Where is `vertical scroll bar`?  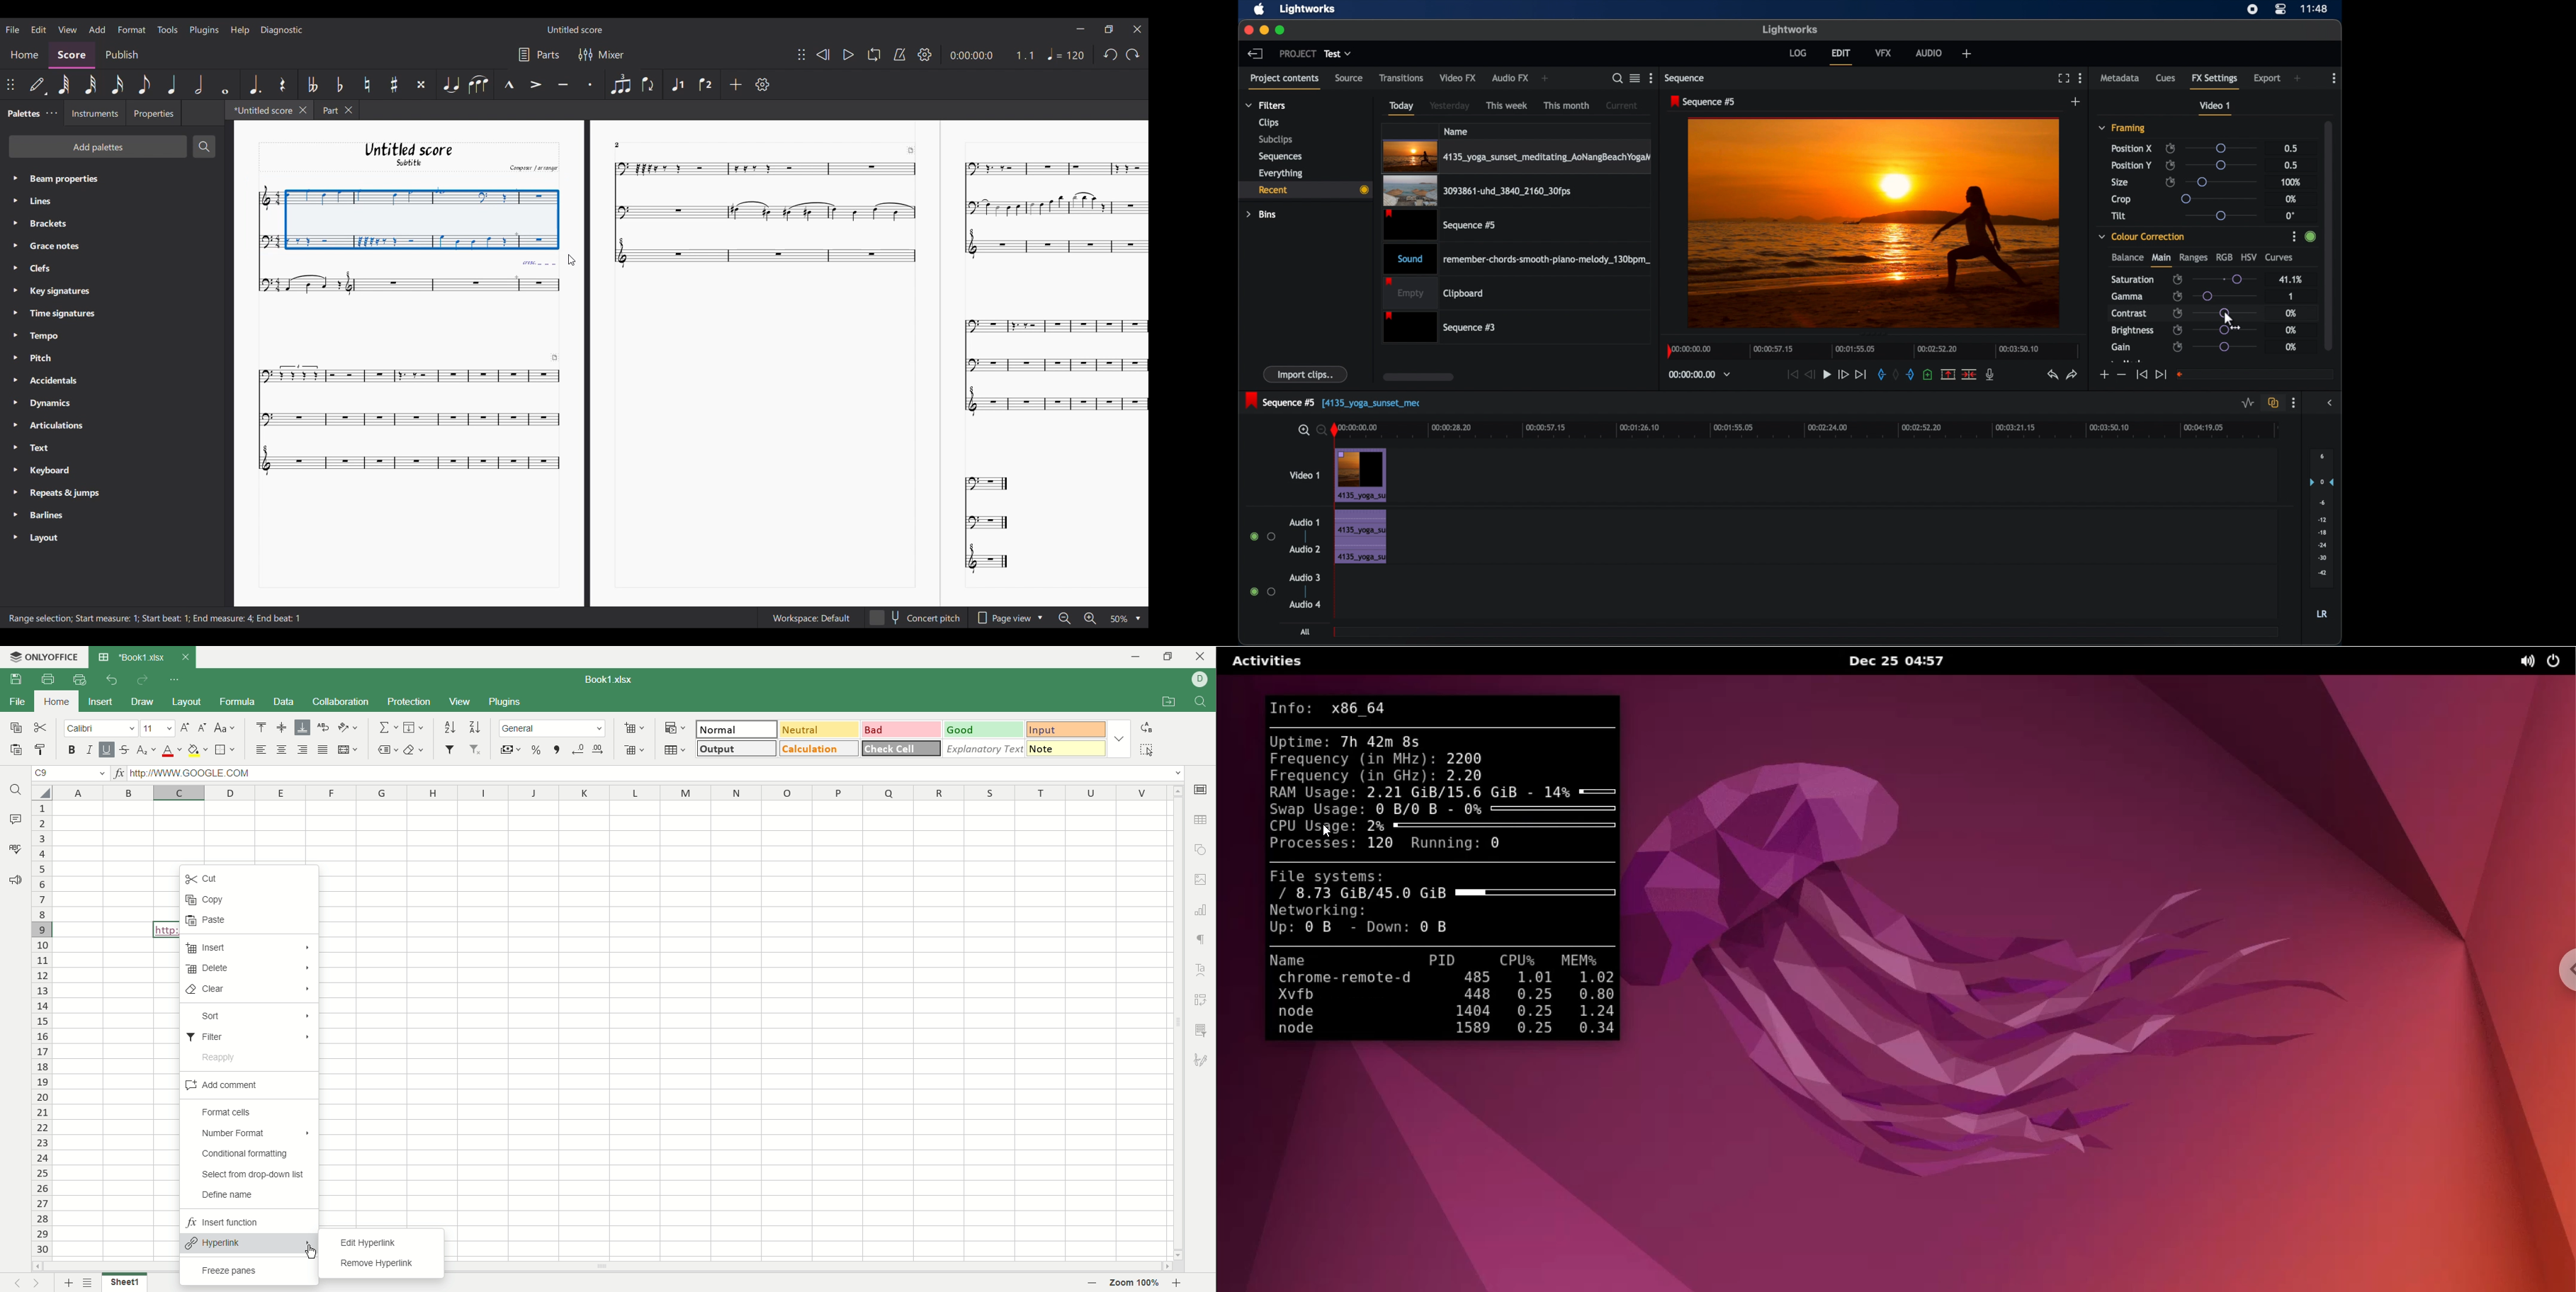 vertical scroll bar is located at coordinates (1179, 1022).